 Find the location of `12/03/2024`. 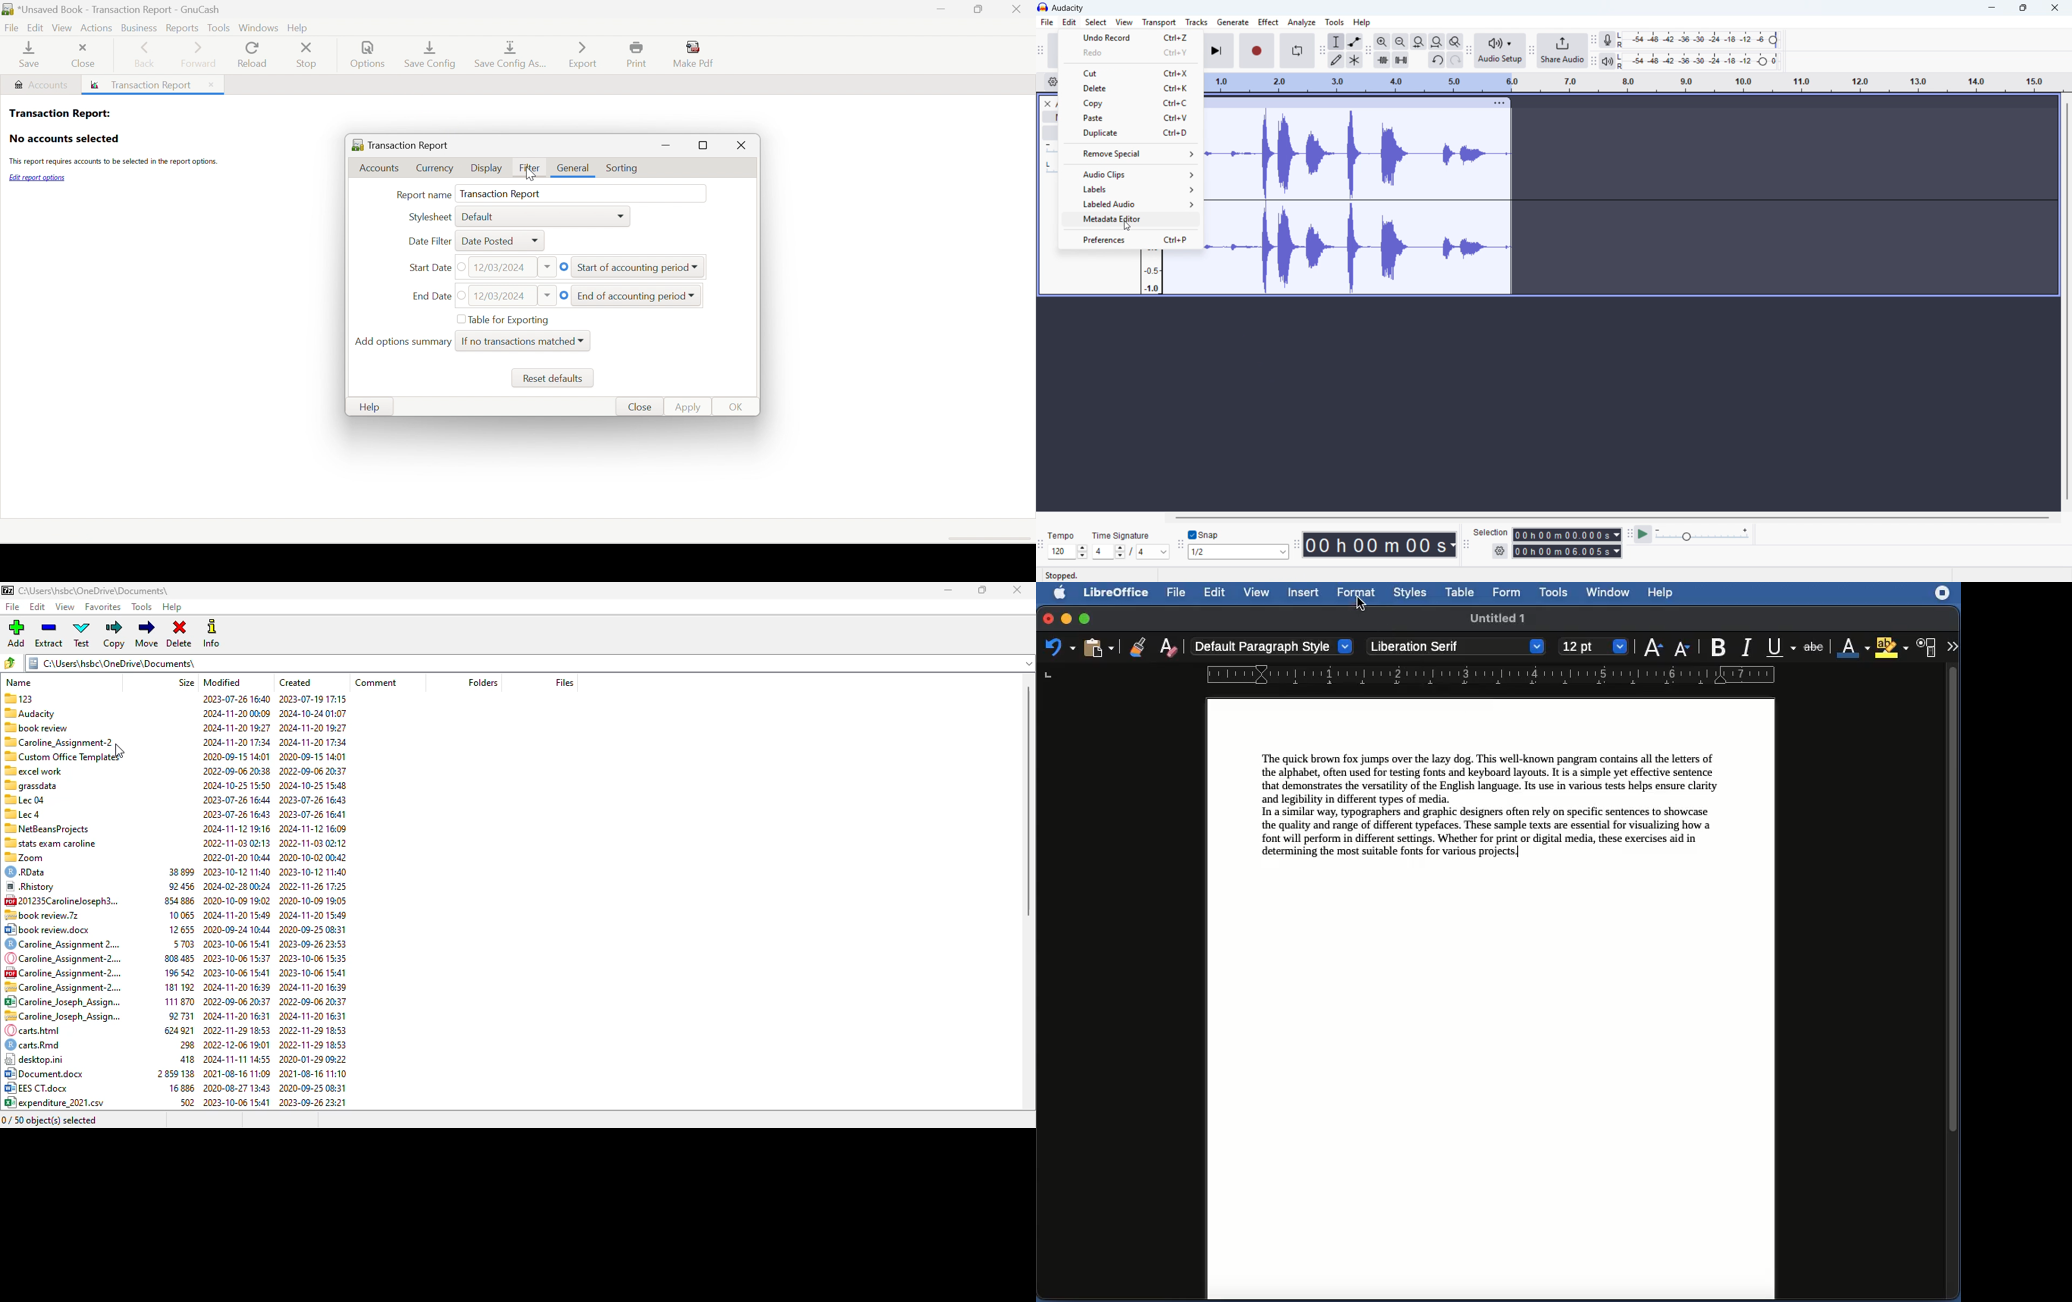

12/03/2024 is located at coordinates (500, 268).